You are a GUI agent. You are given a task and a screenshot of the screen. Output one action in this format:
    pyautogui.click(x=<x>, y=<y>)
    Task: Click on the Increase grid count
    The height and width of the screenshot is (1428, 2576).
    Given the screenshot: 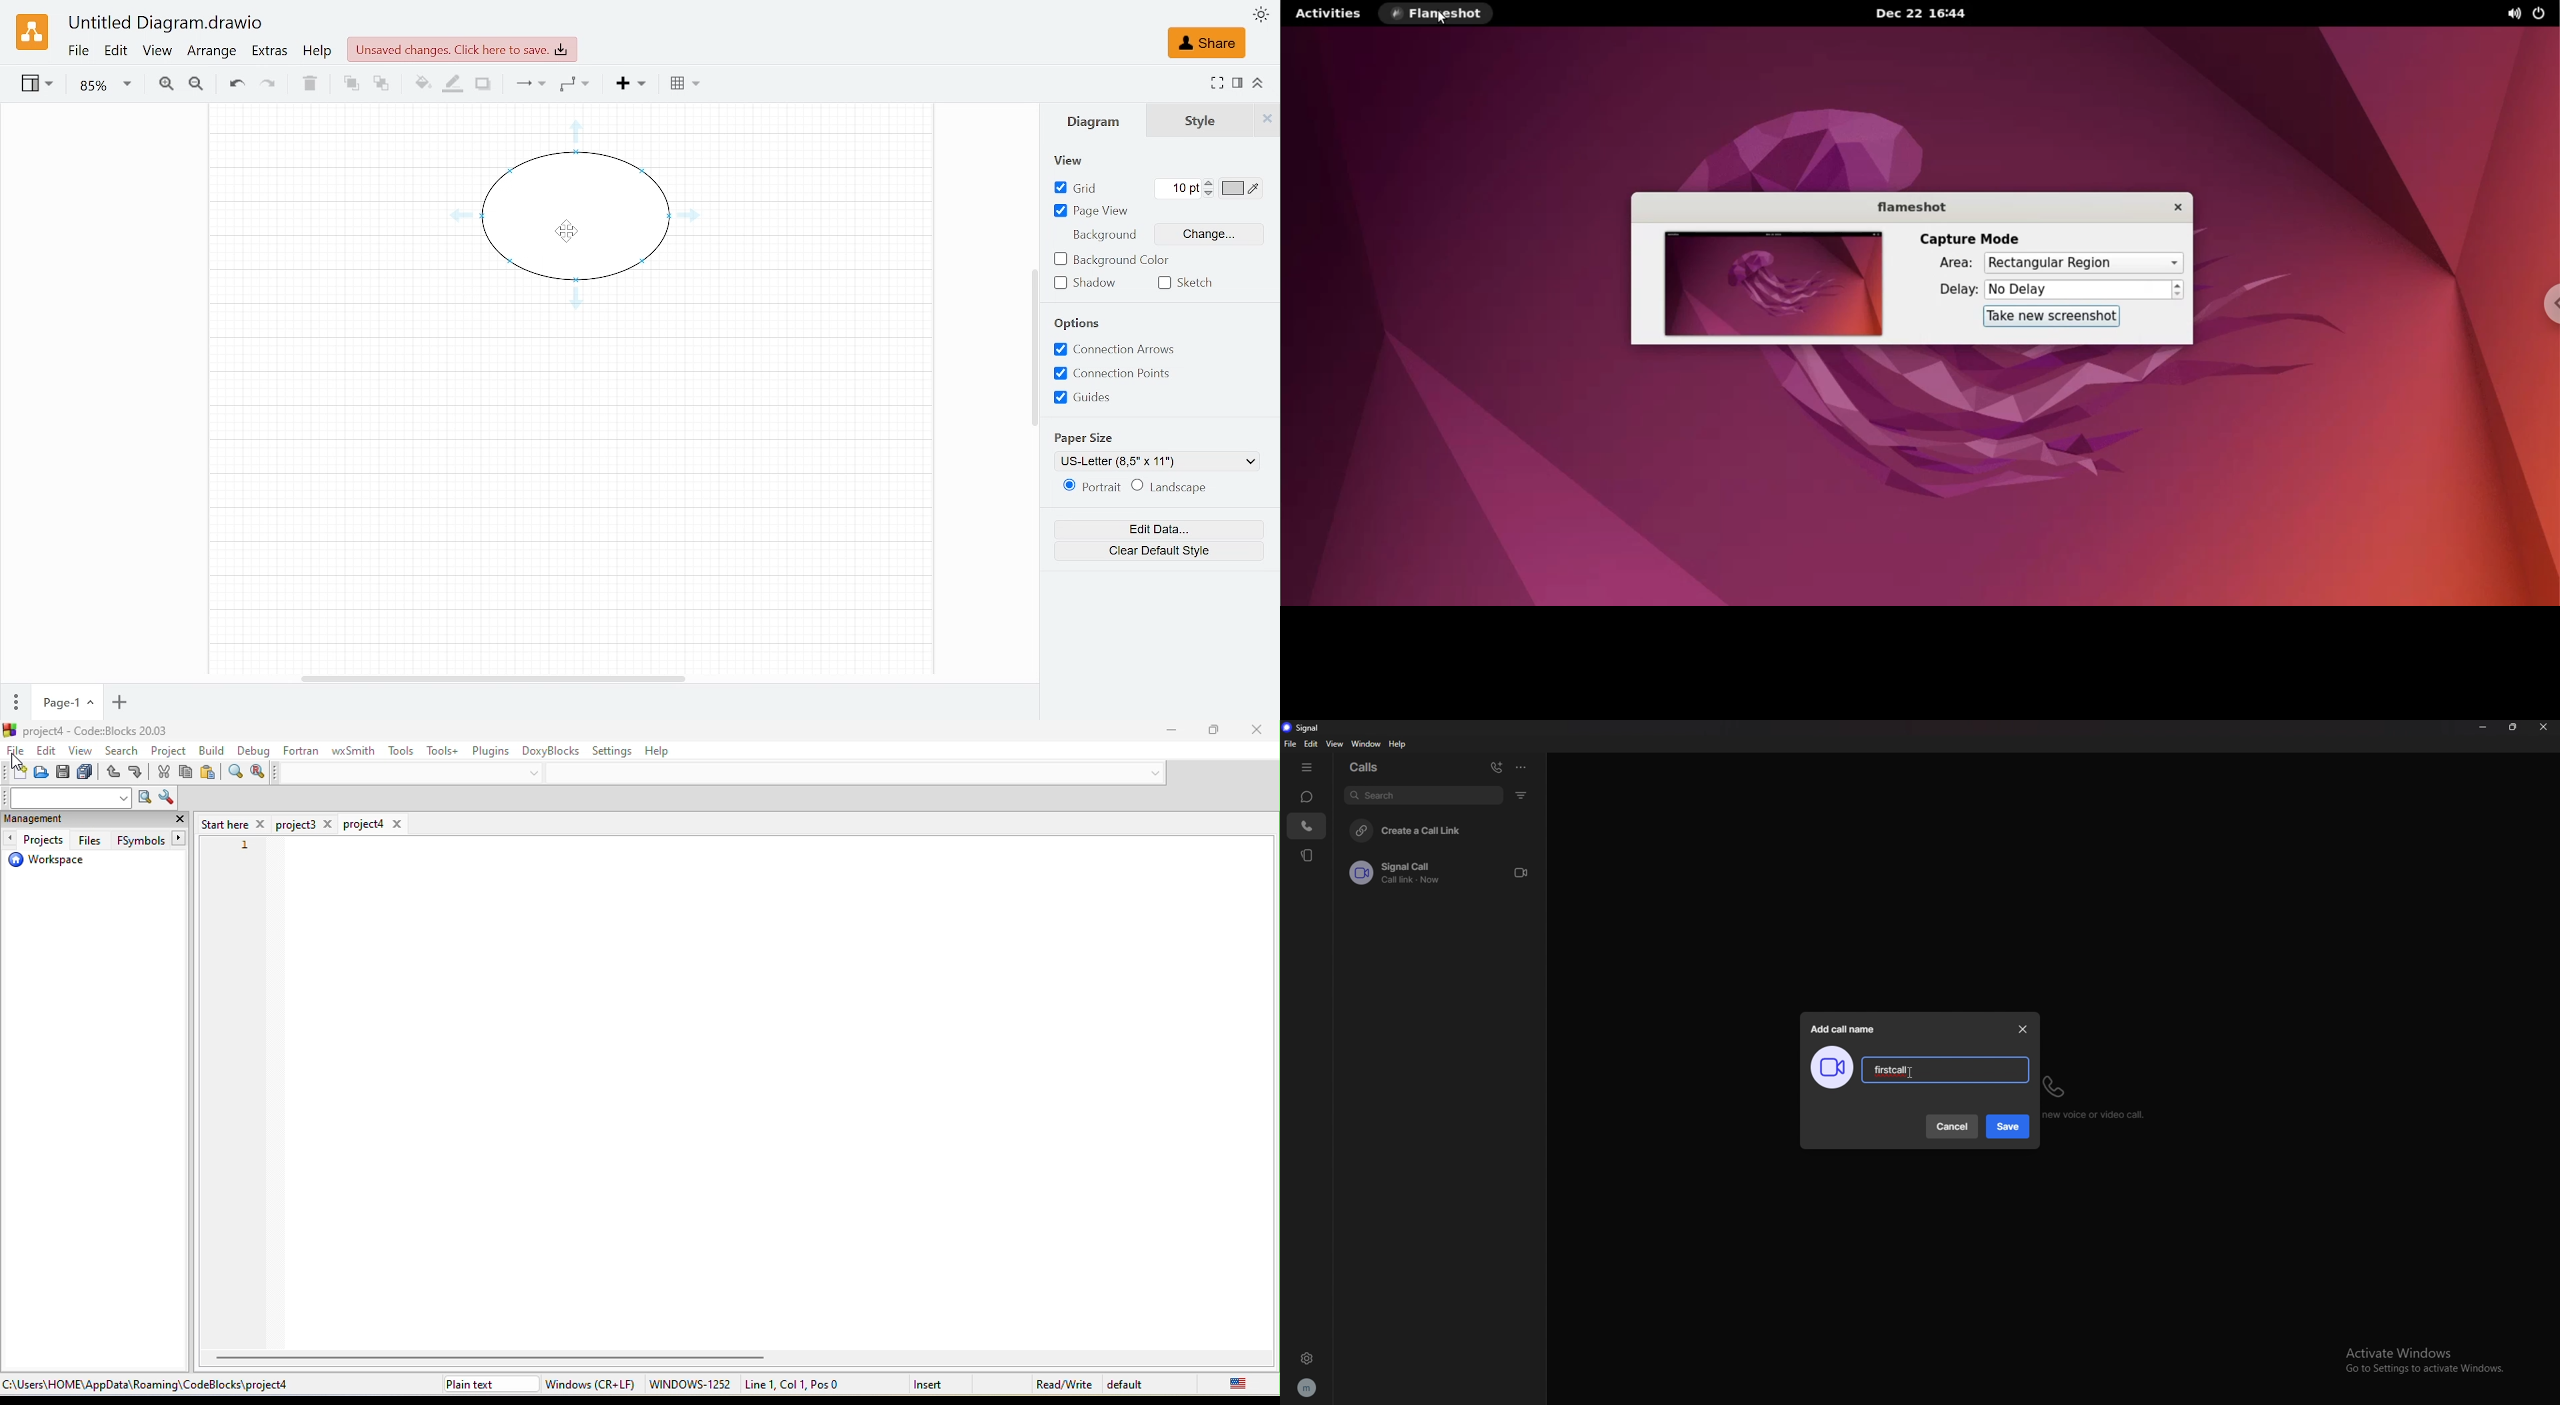 What is the action you would take?
    pyautogui.click(x=1209, y=184)
    